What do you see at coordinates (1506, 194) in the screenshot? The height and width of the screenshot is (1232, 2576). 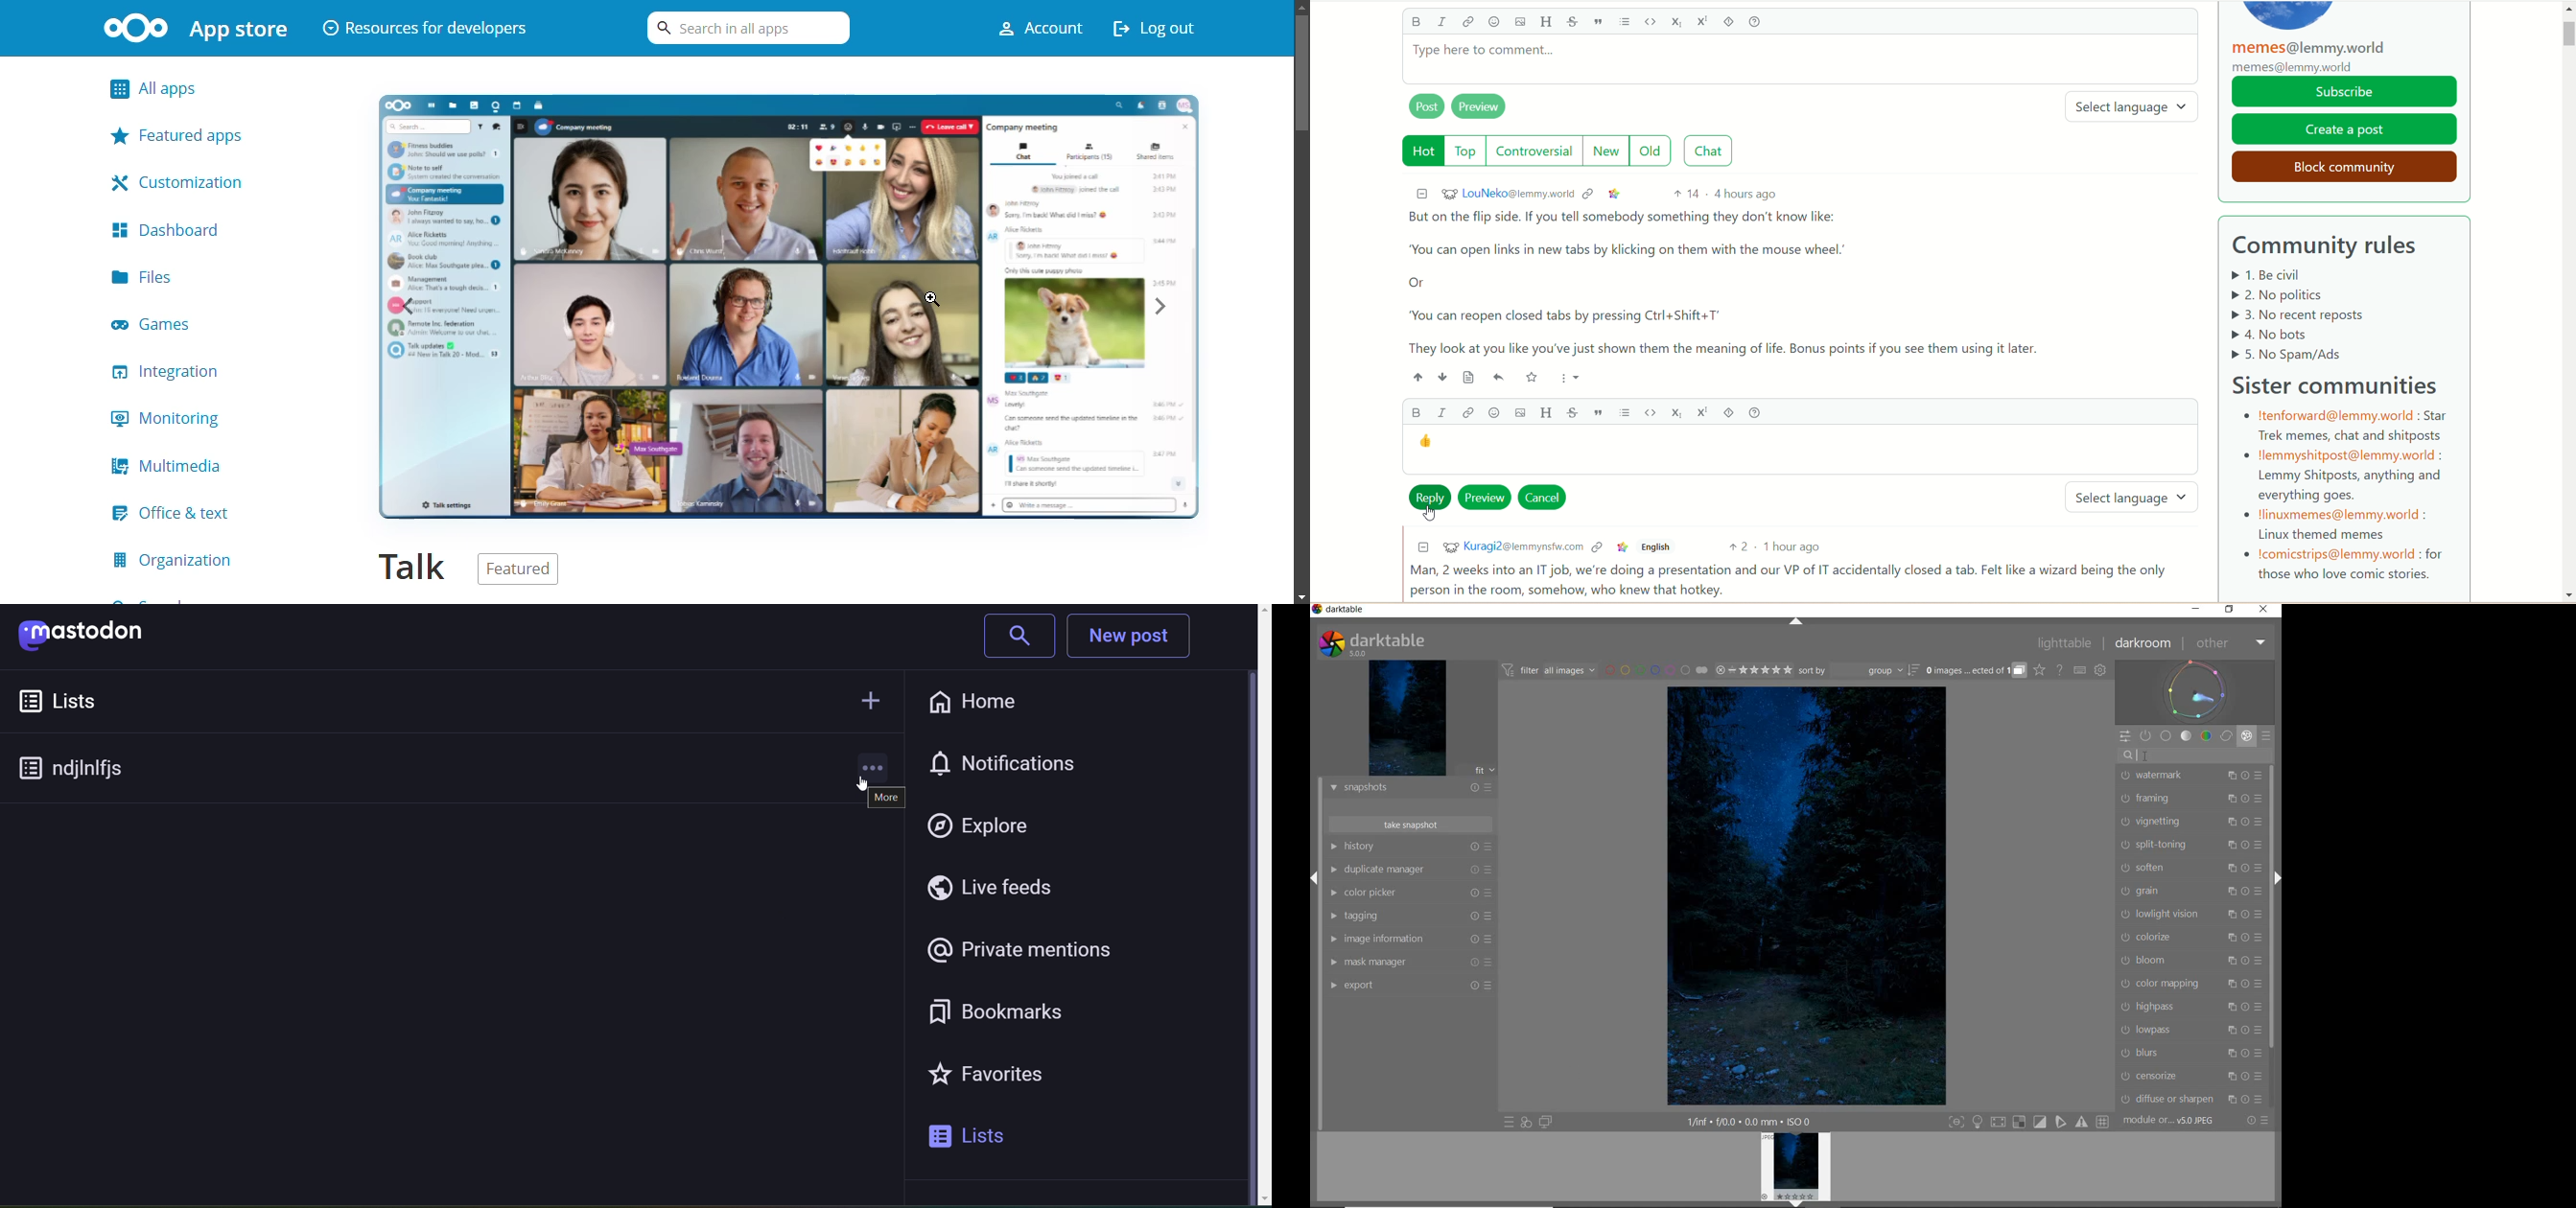 I see `username` at bounding box center [1506, 194].